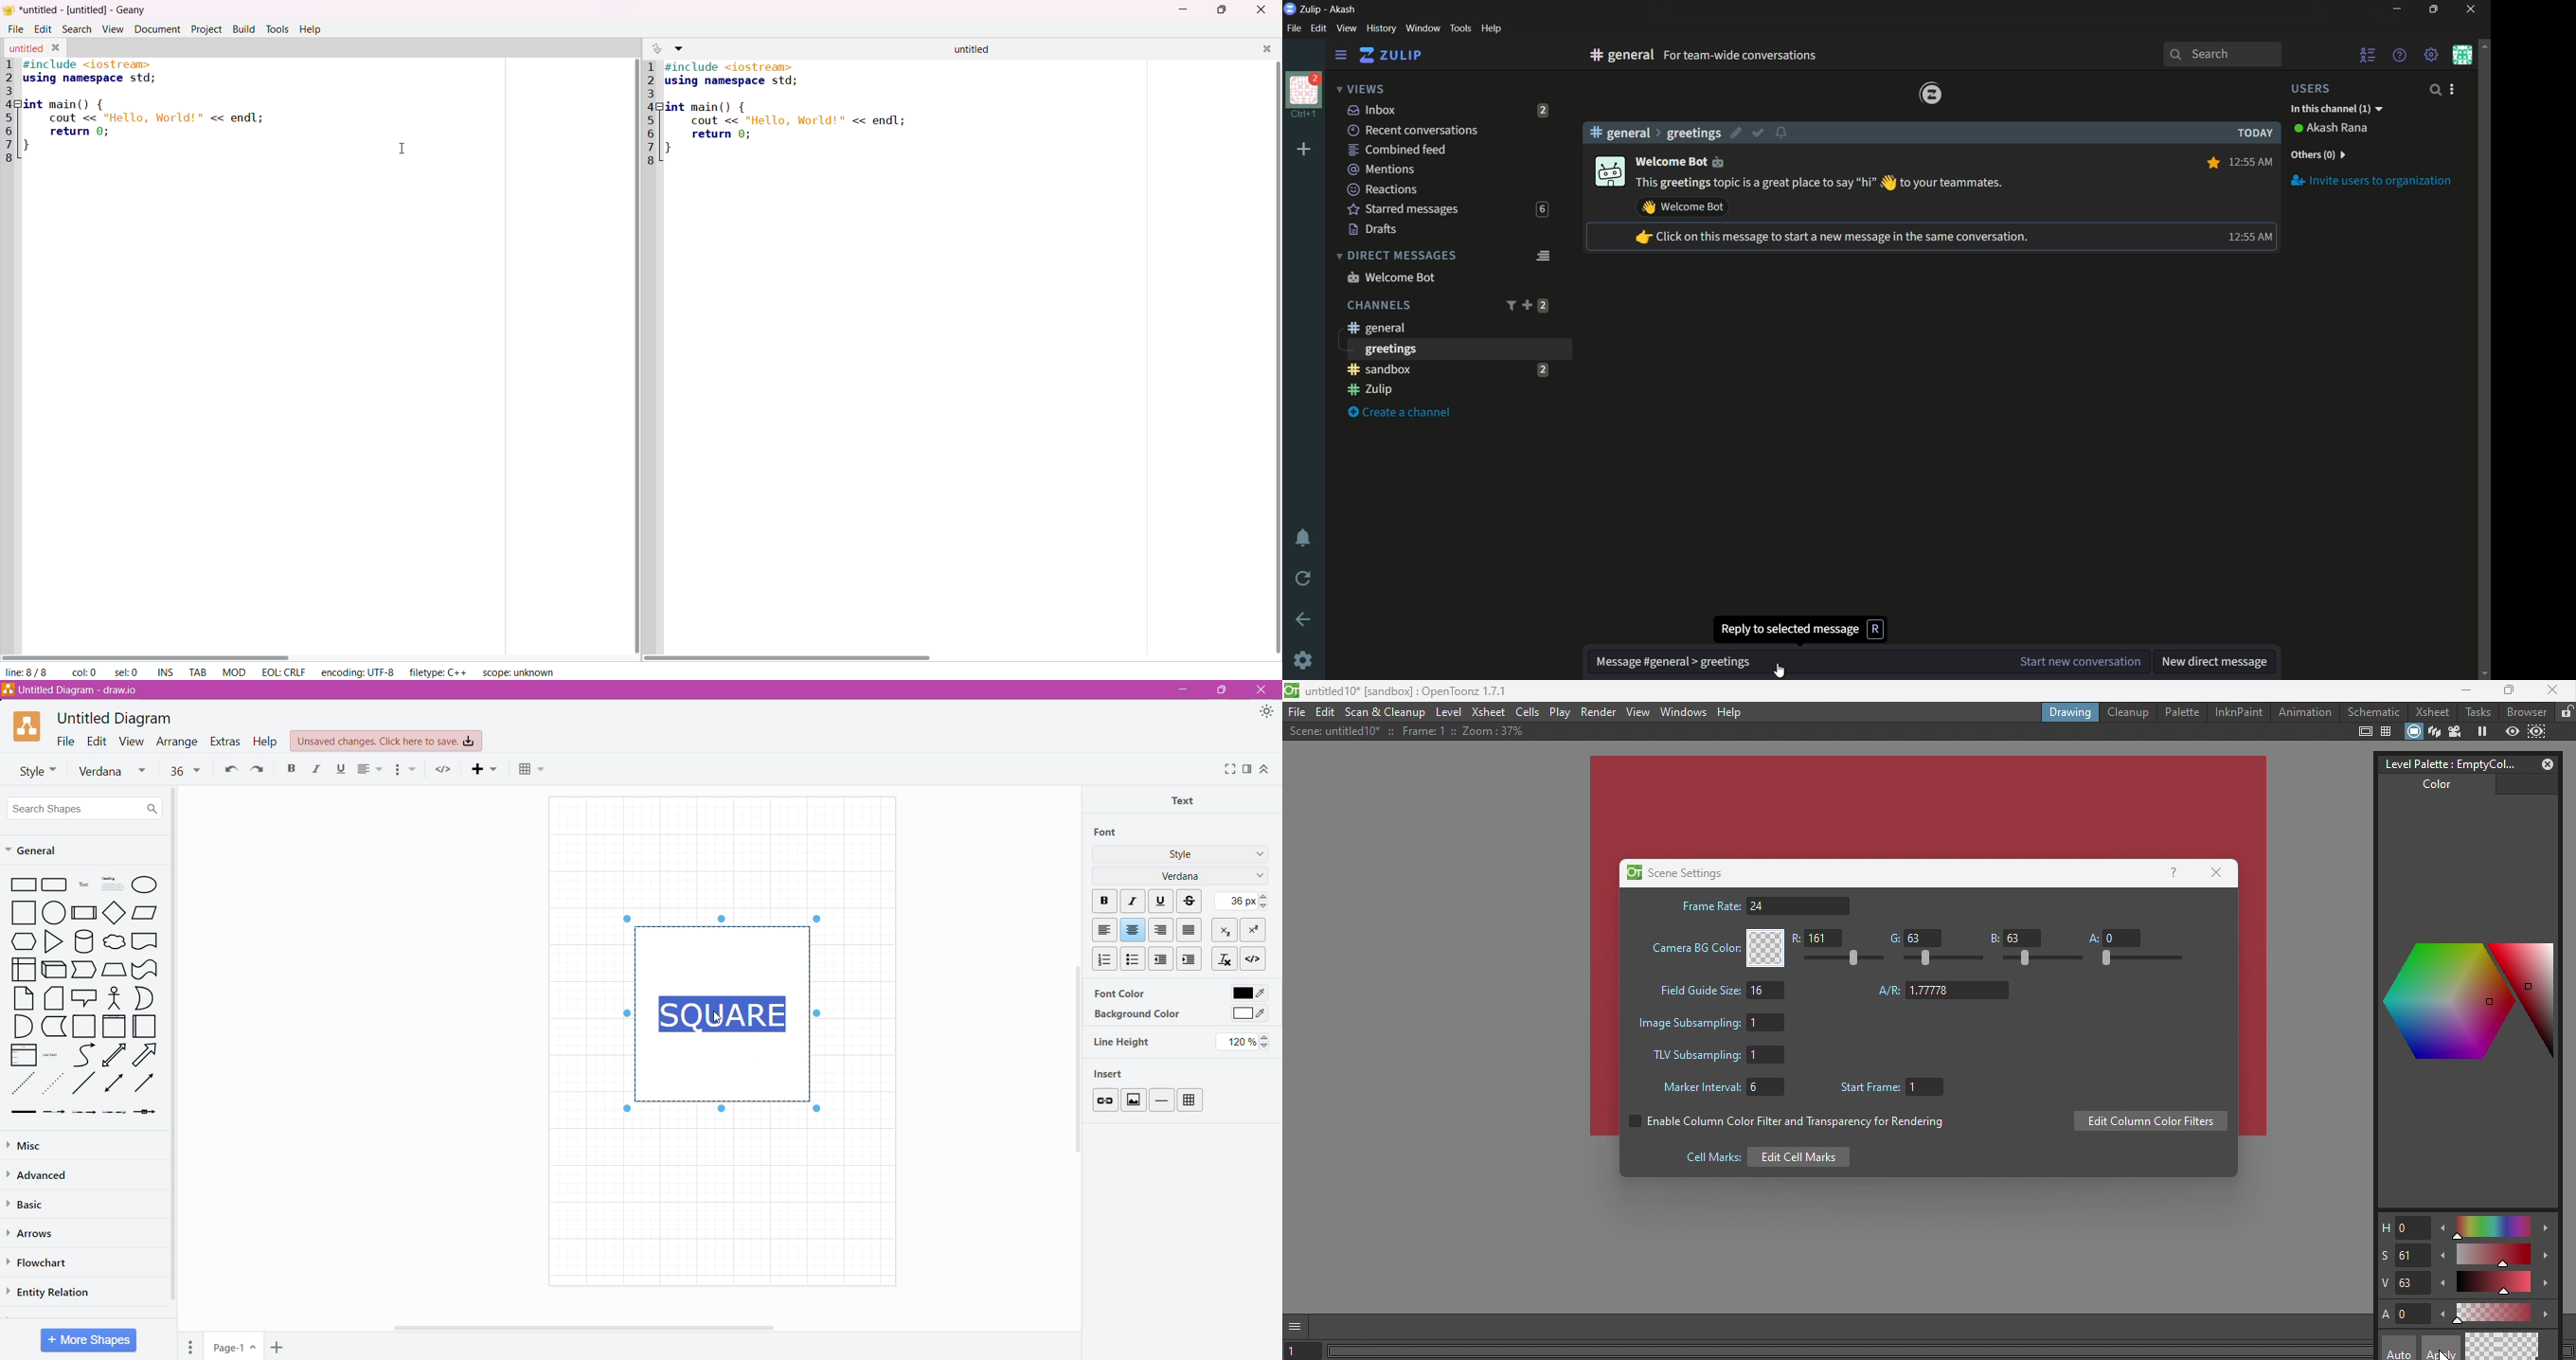 The width and height of the screenshot is (2576, 1372). What do you see at coordinates (56, 884) in the screenshot?
I see `Rectangle grid` at bounding box center [56, 884].